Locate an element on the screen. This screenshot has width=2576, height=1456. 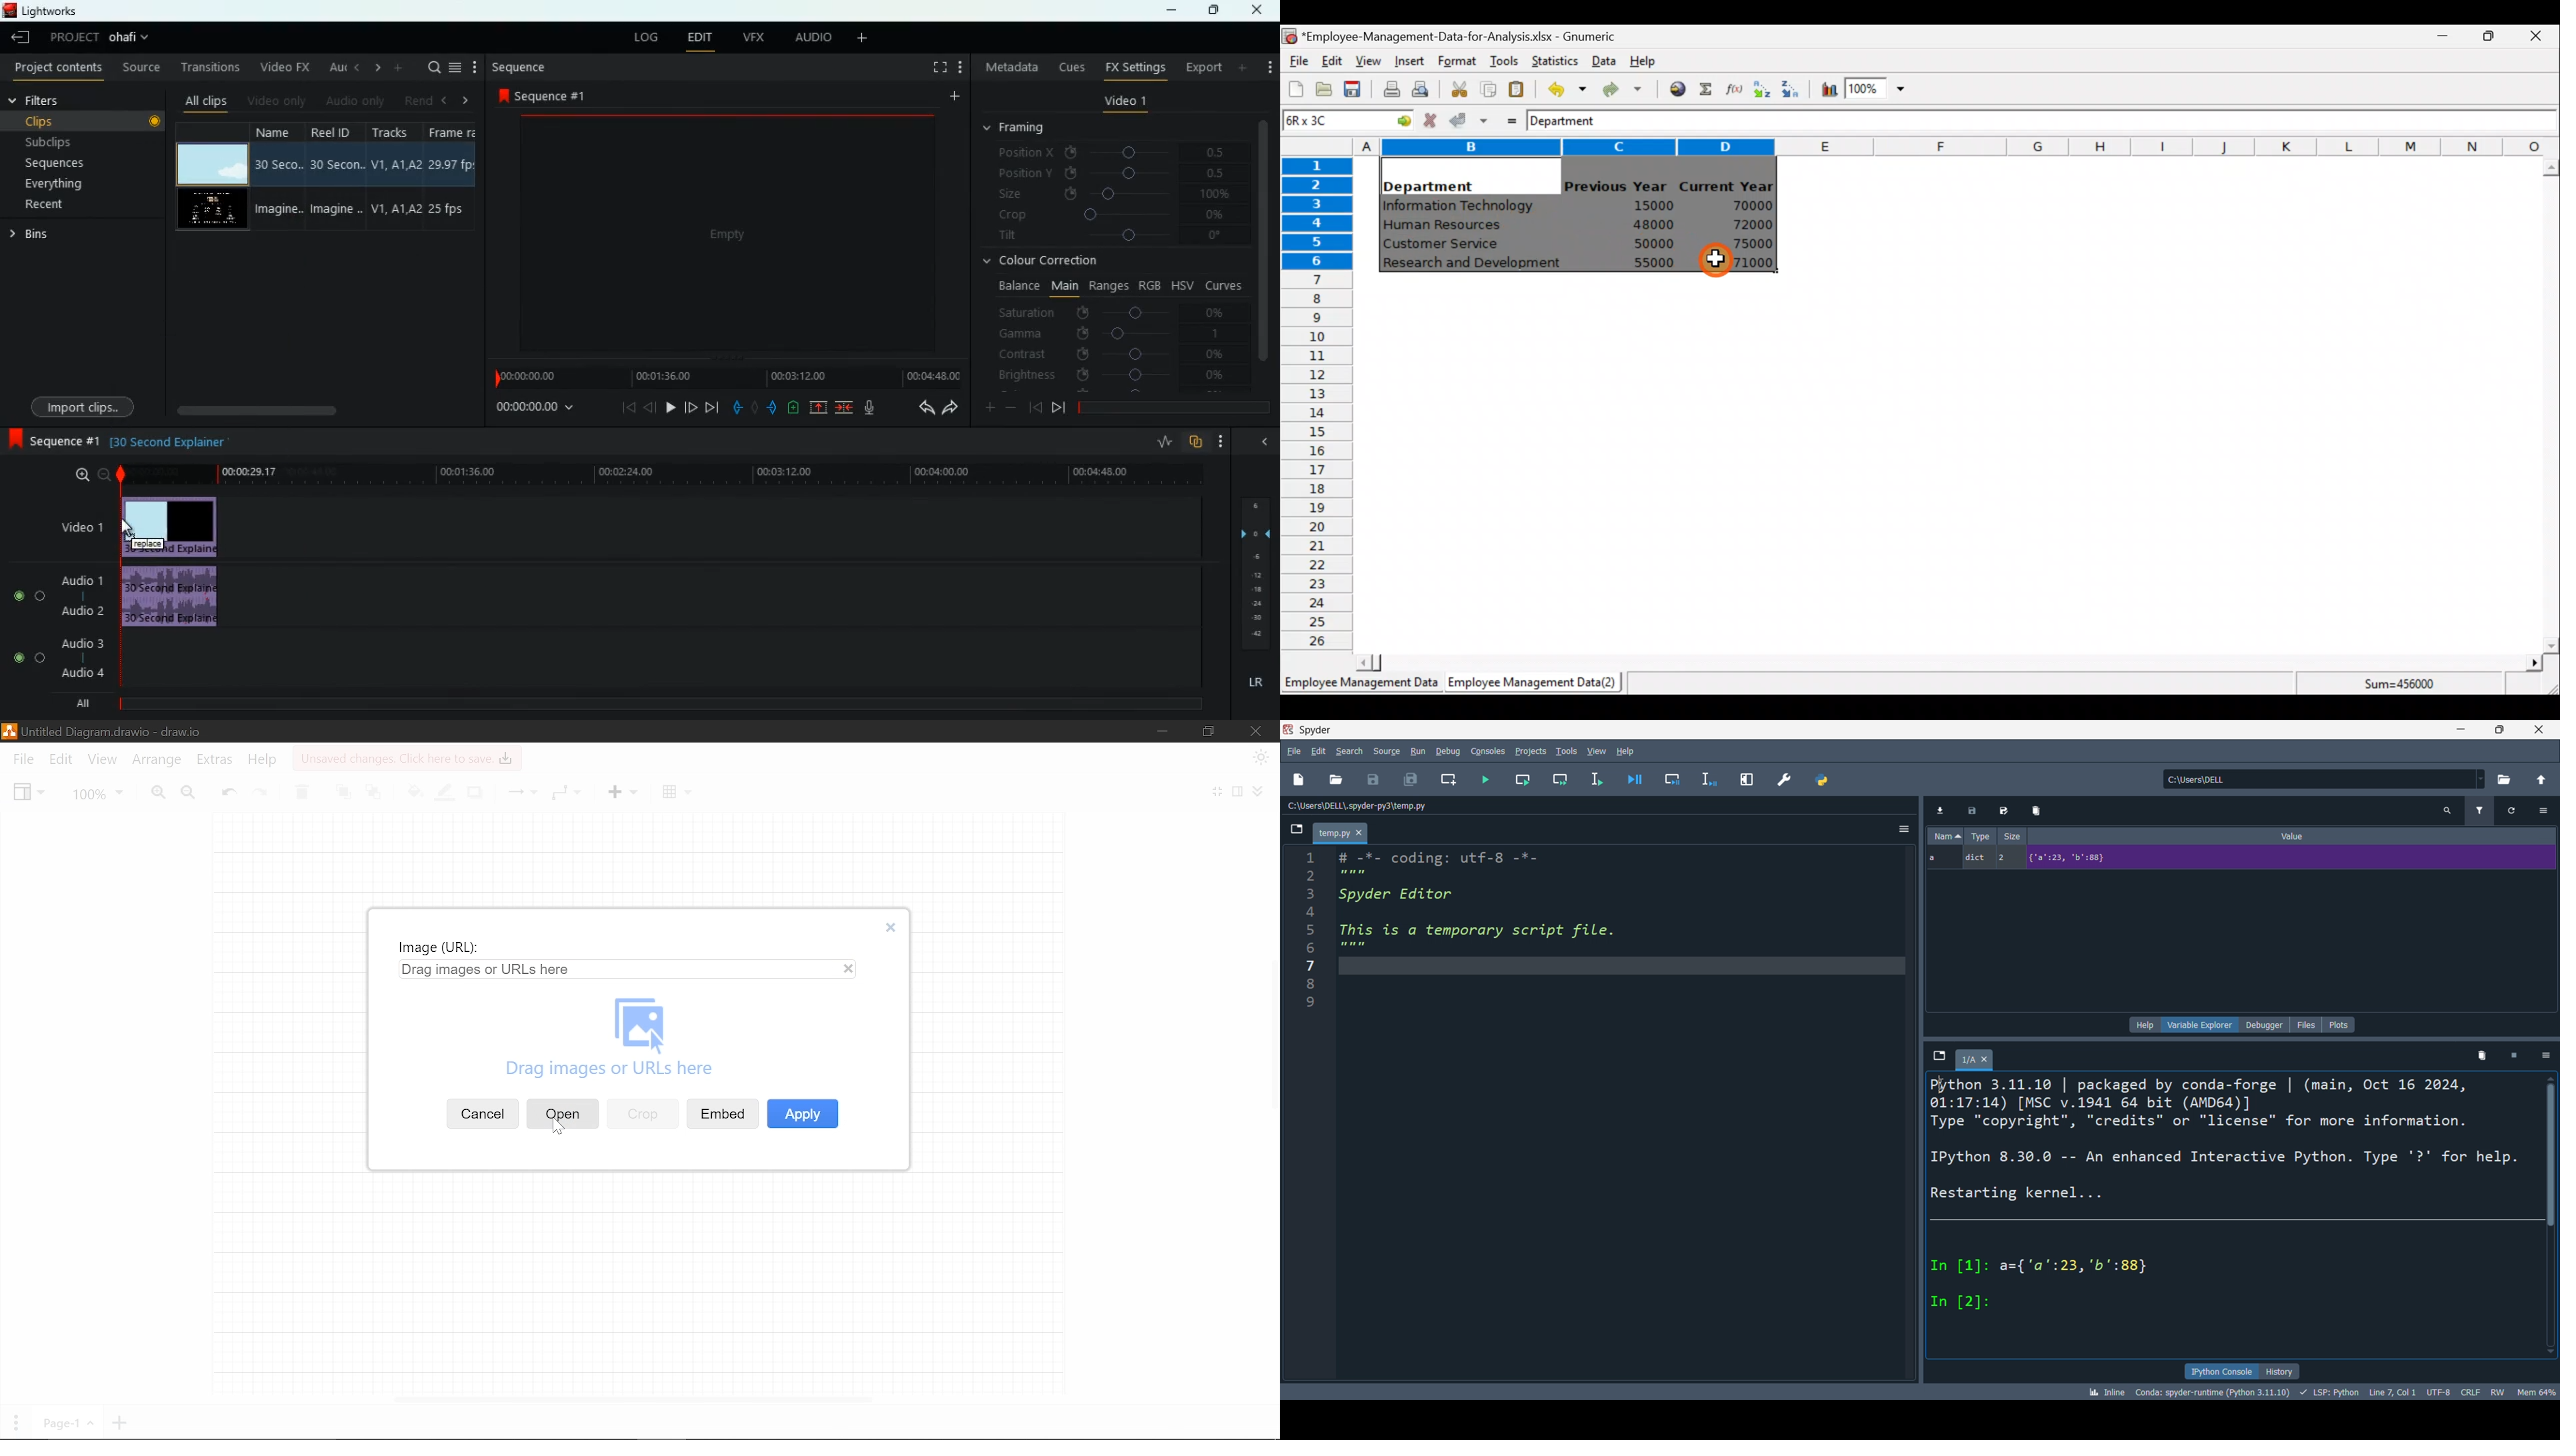
Columns is located at coordinates (1956, 147).